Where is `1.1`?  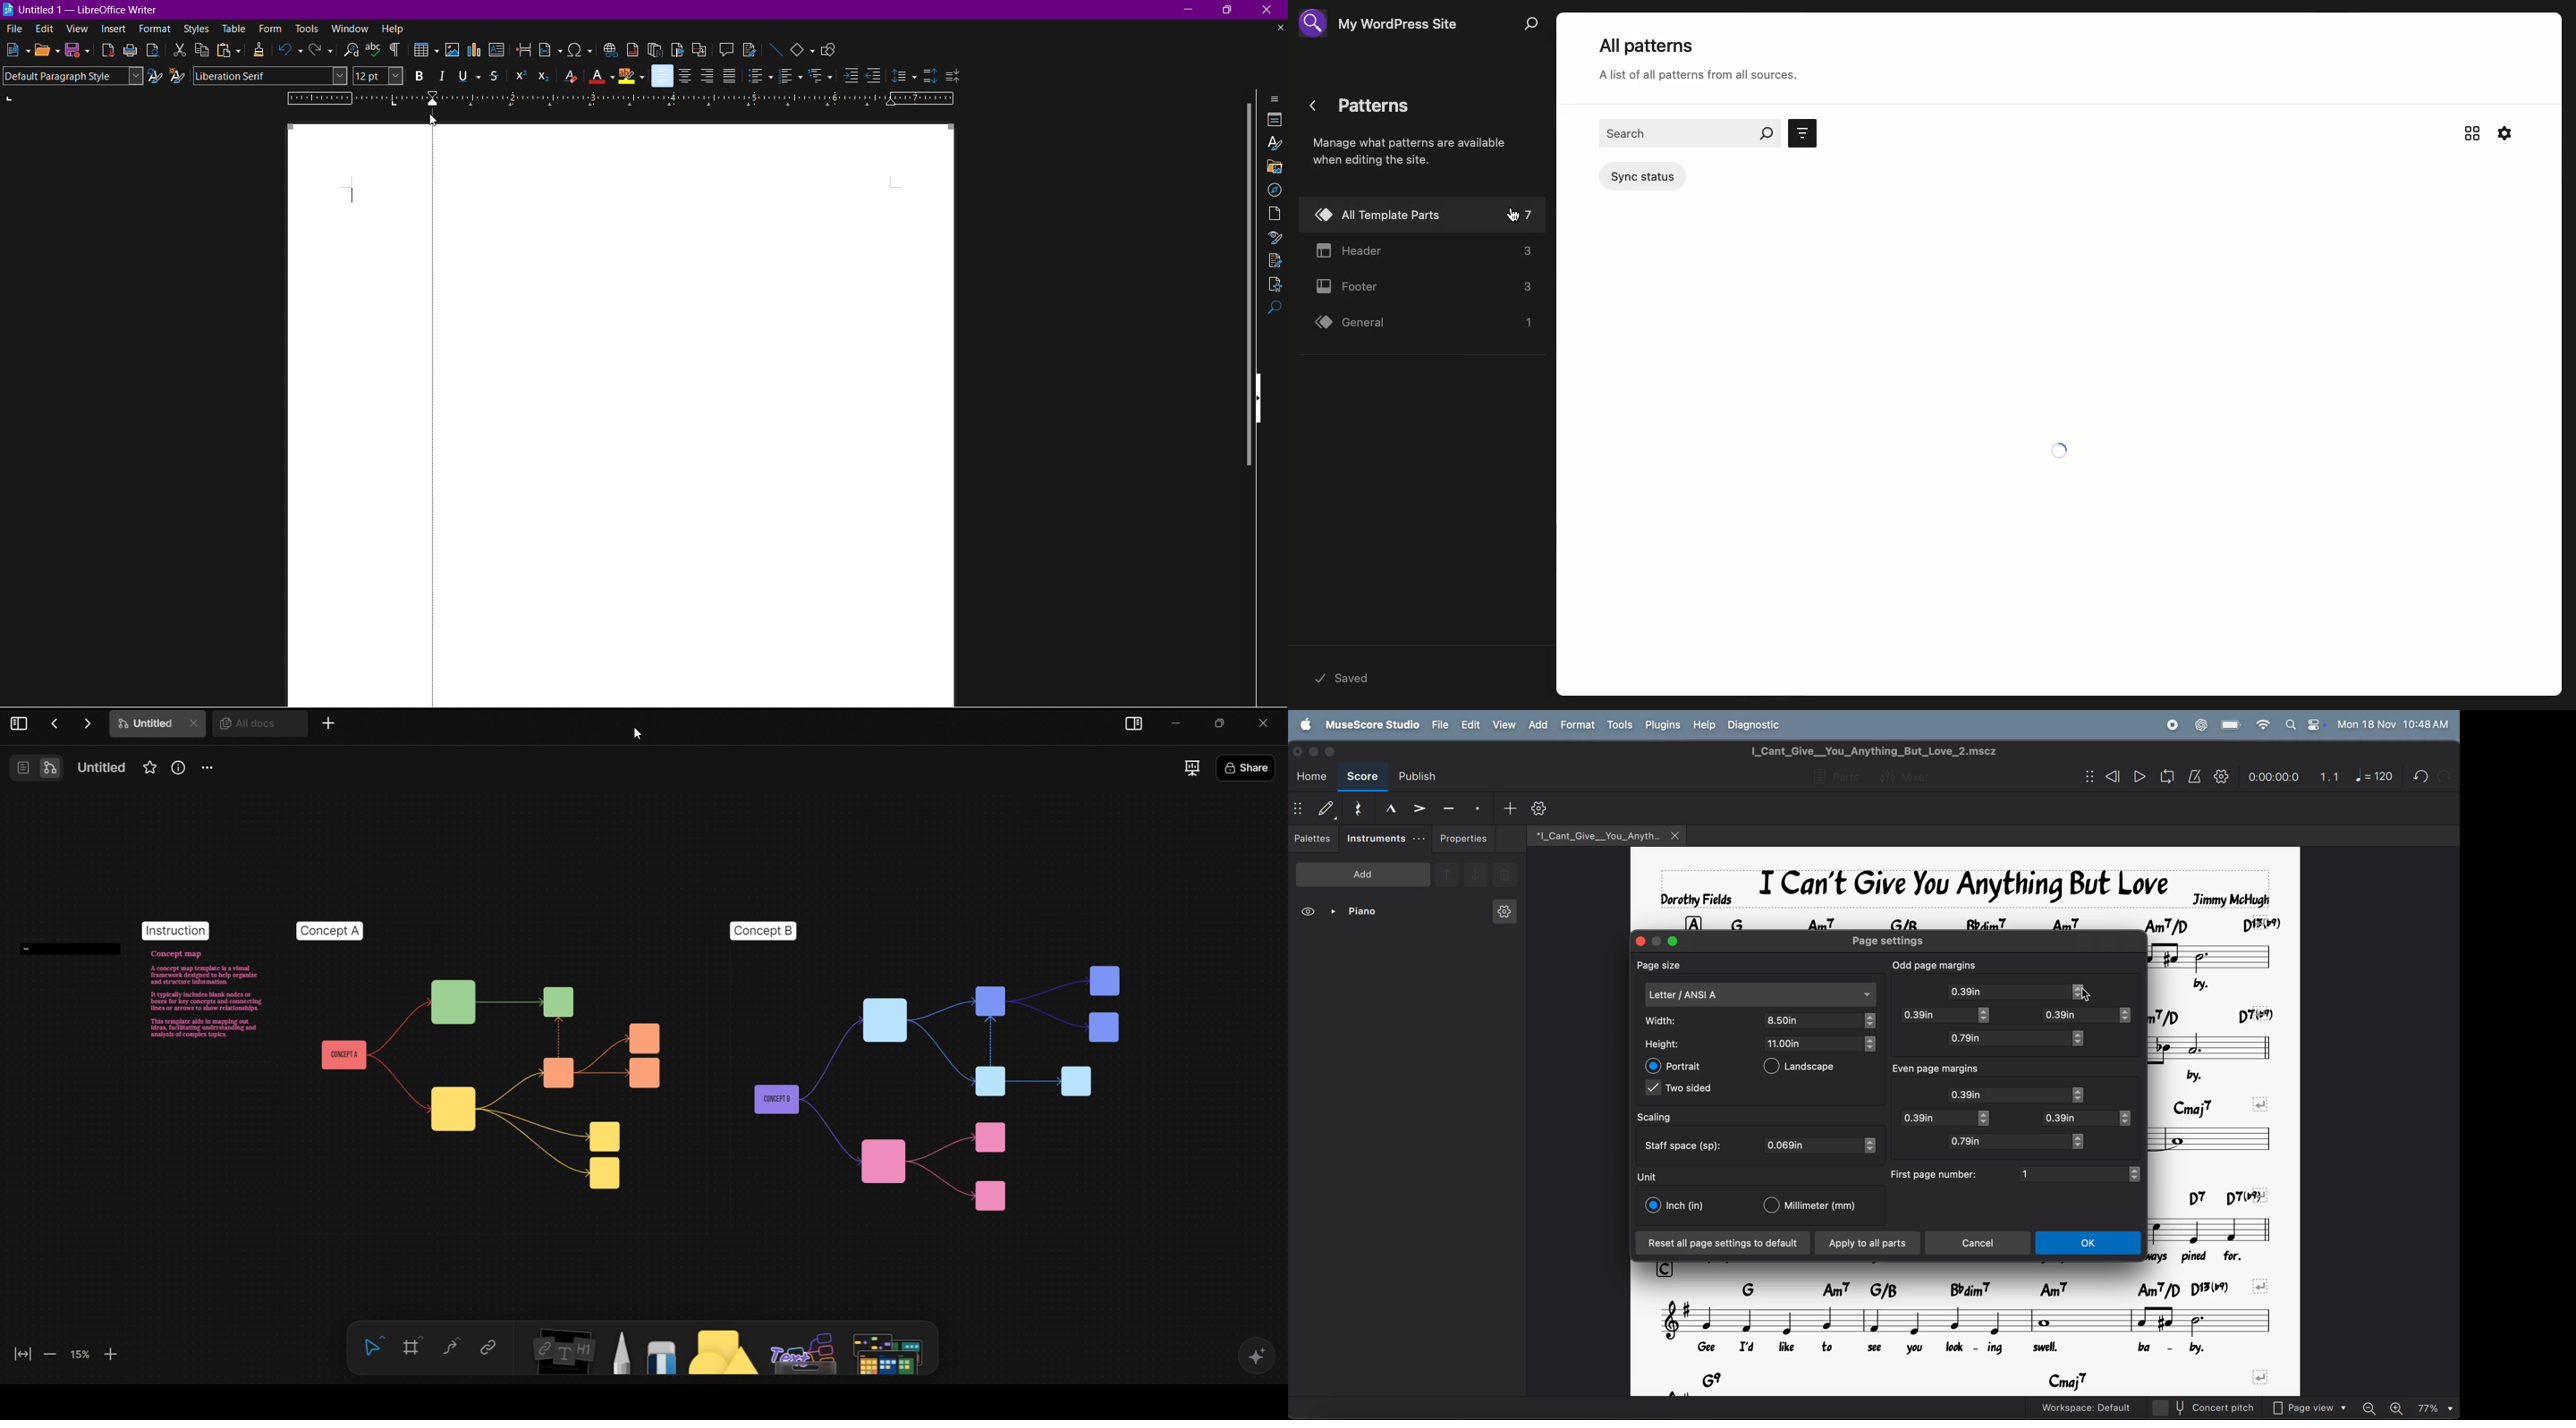
1.1 is located at coordinates (2330, 774).